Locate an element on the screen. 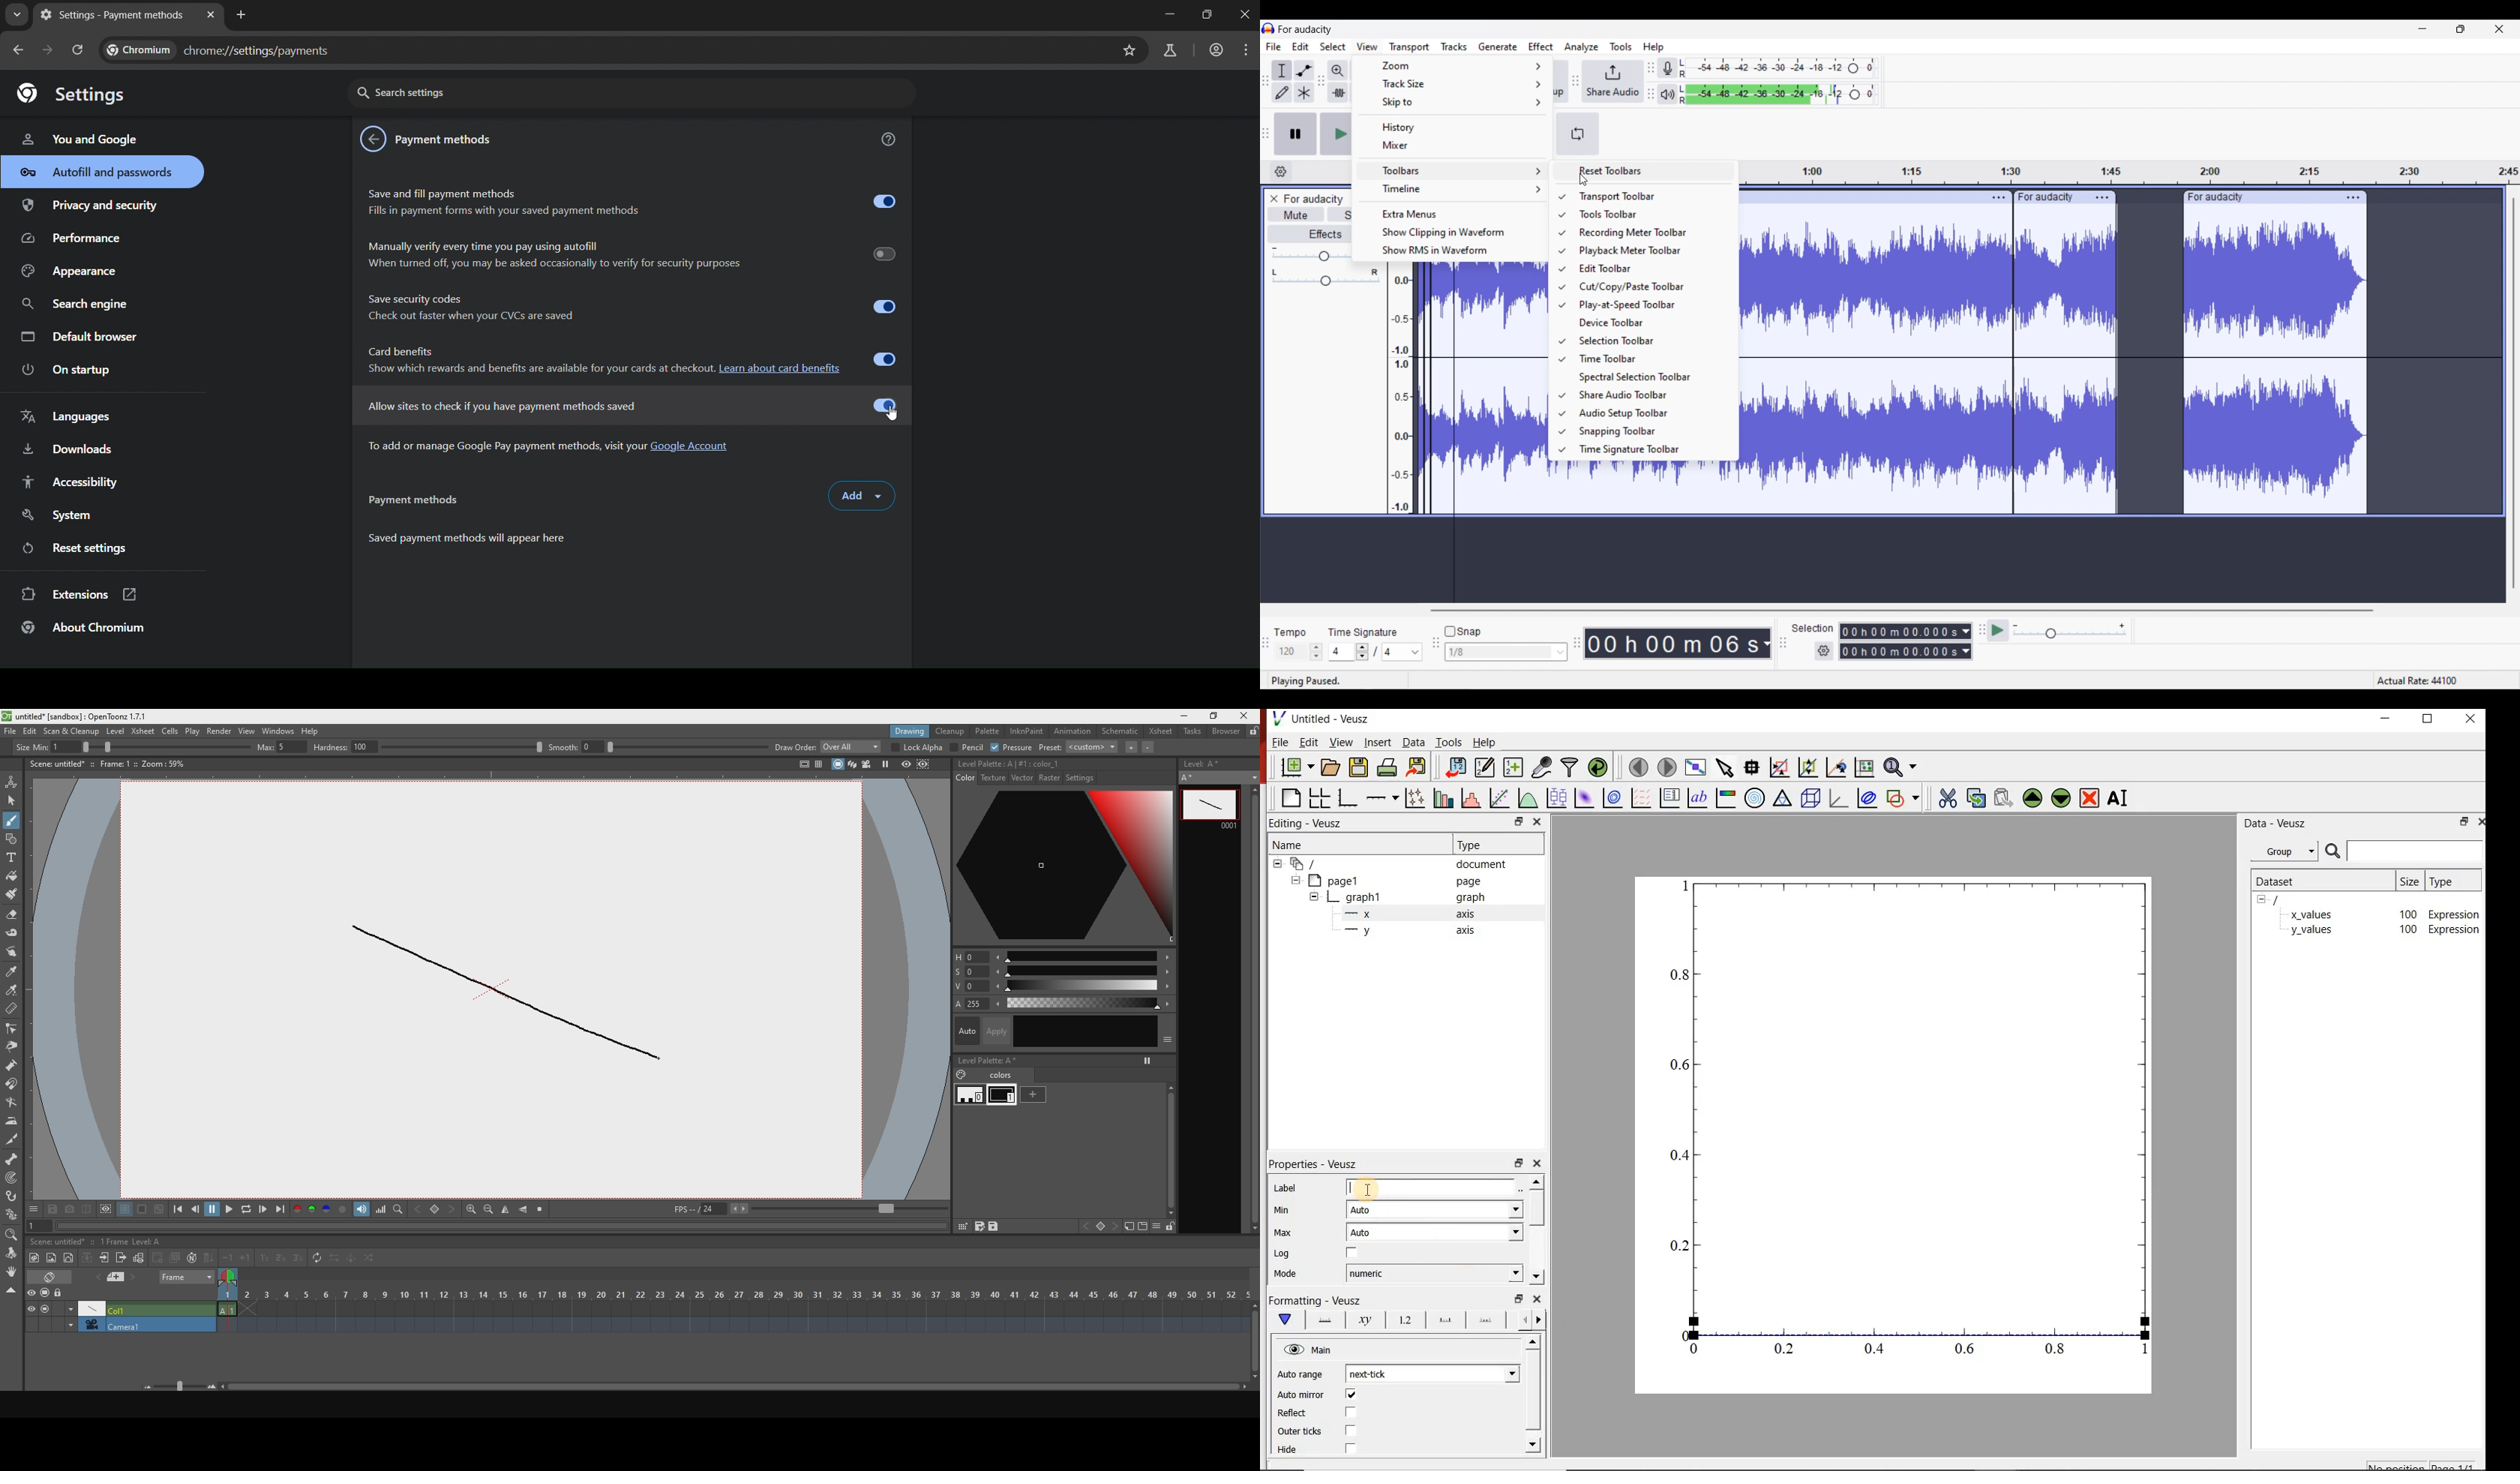 The image size is (2520, 1484). move down the selected widget is located at coordinates (2061, 800).